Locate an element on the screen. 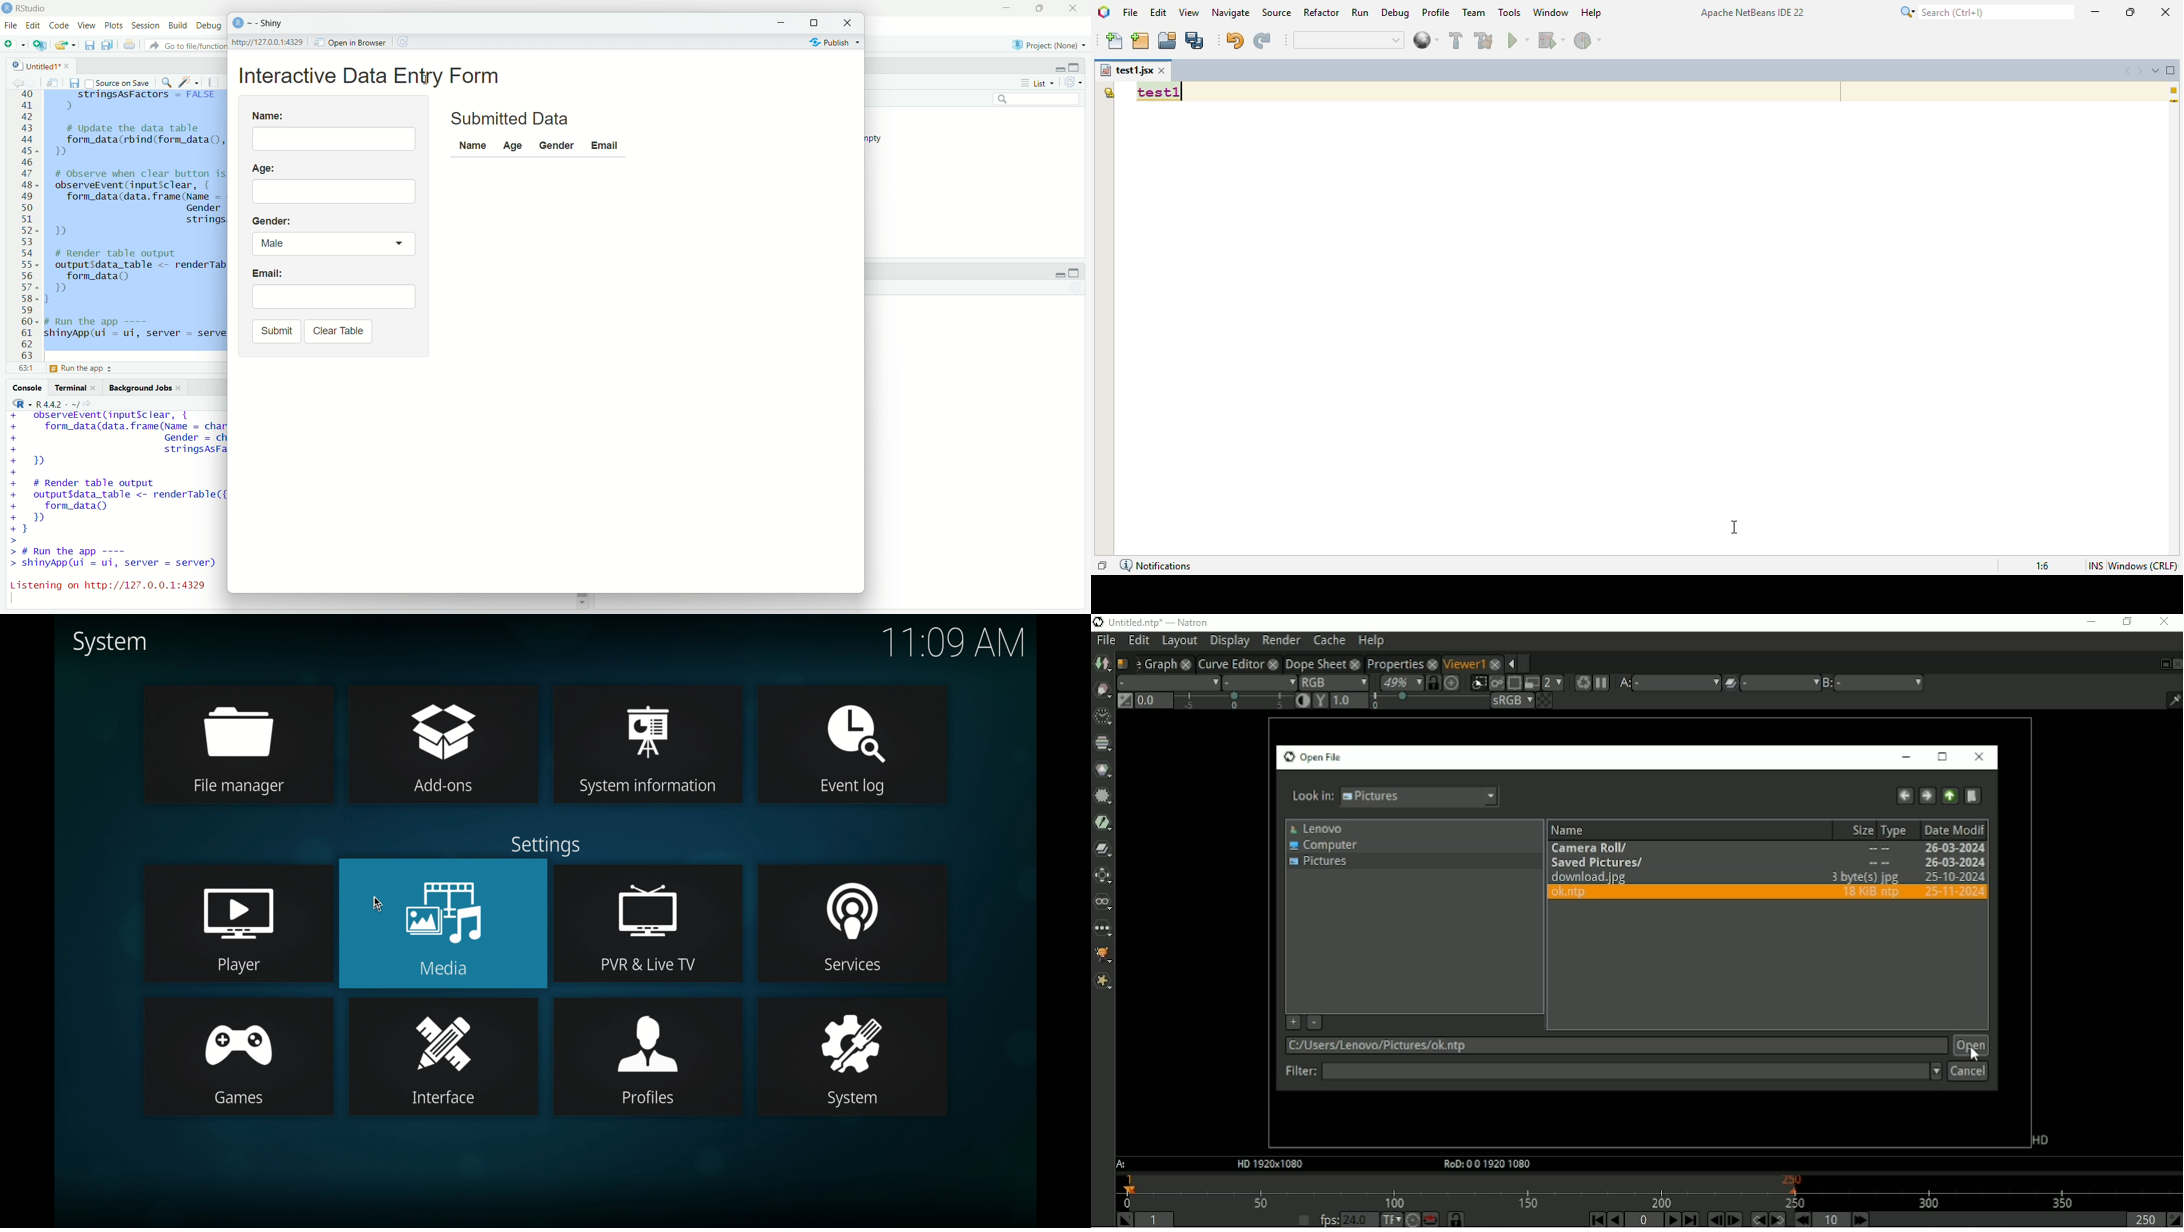 The height and width of the screenshot is (1232, 2184). close is located at coordinates (182, 388).